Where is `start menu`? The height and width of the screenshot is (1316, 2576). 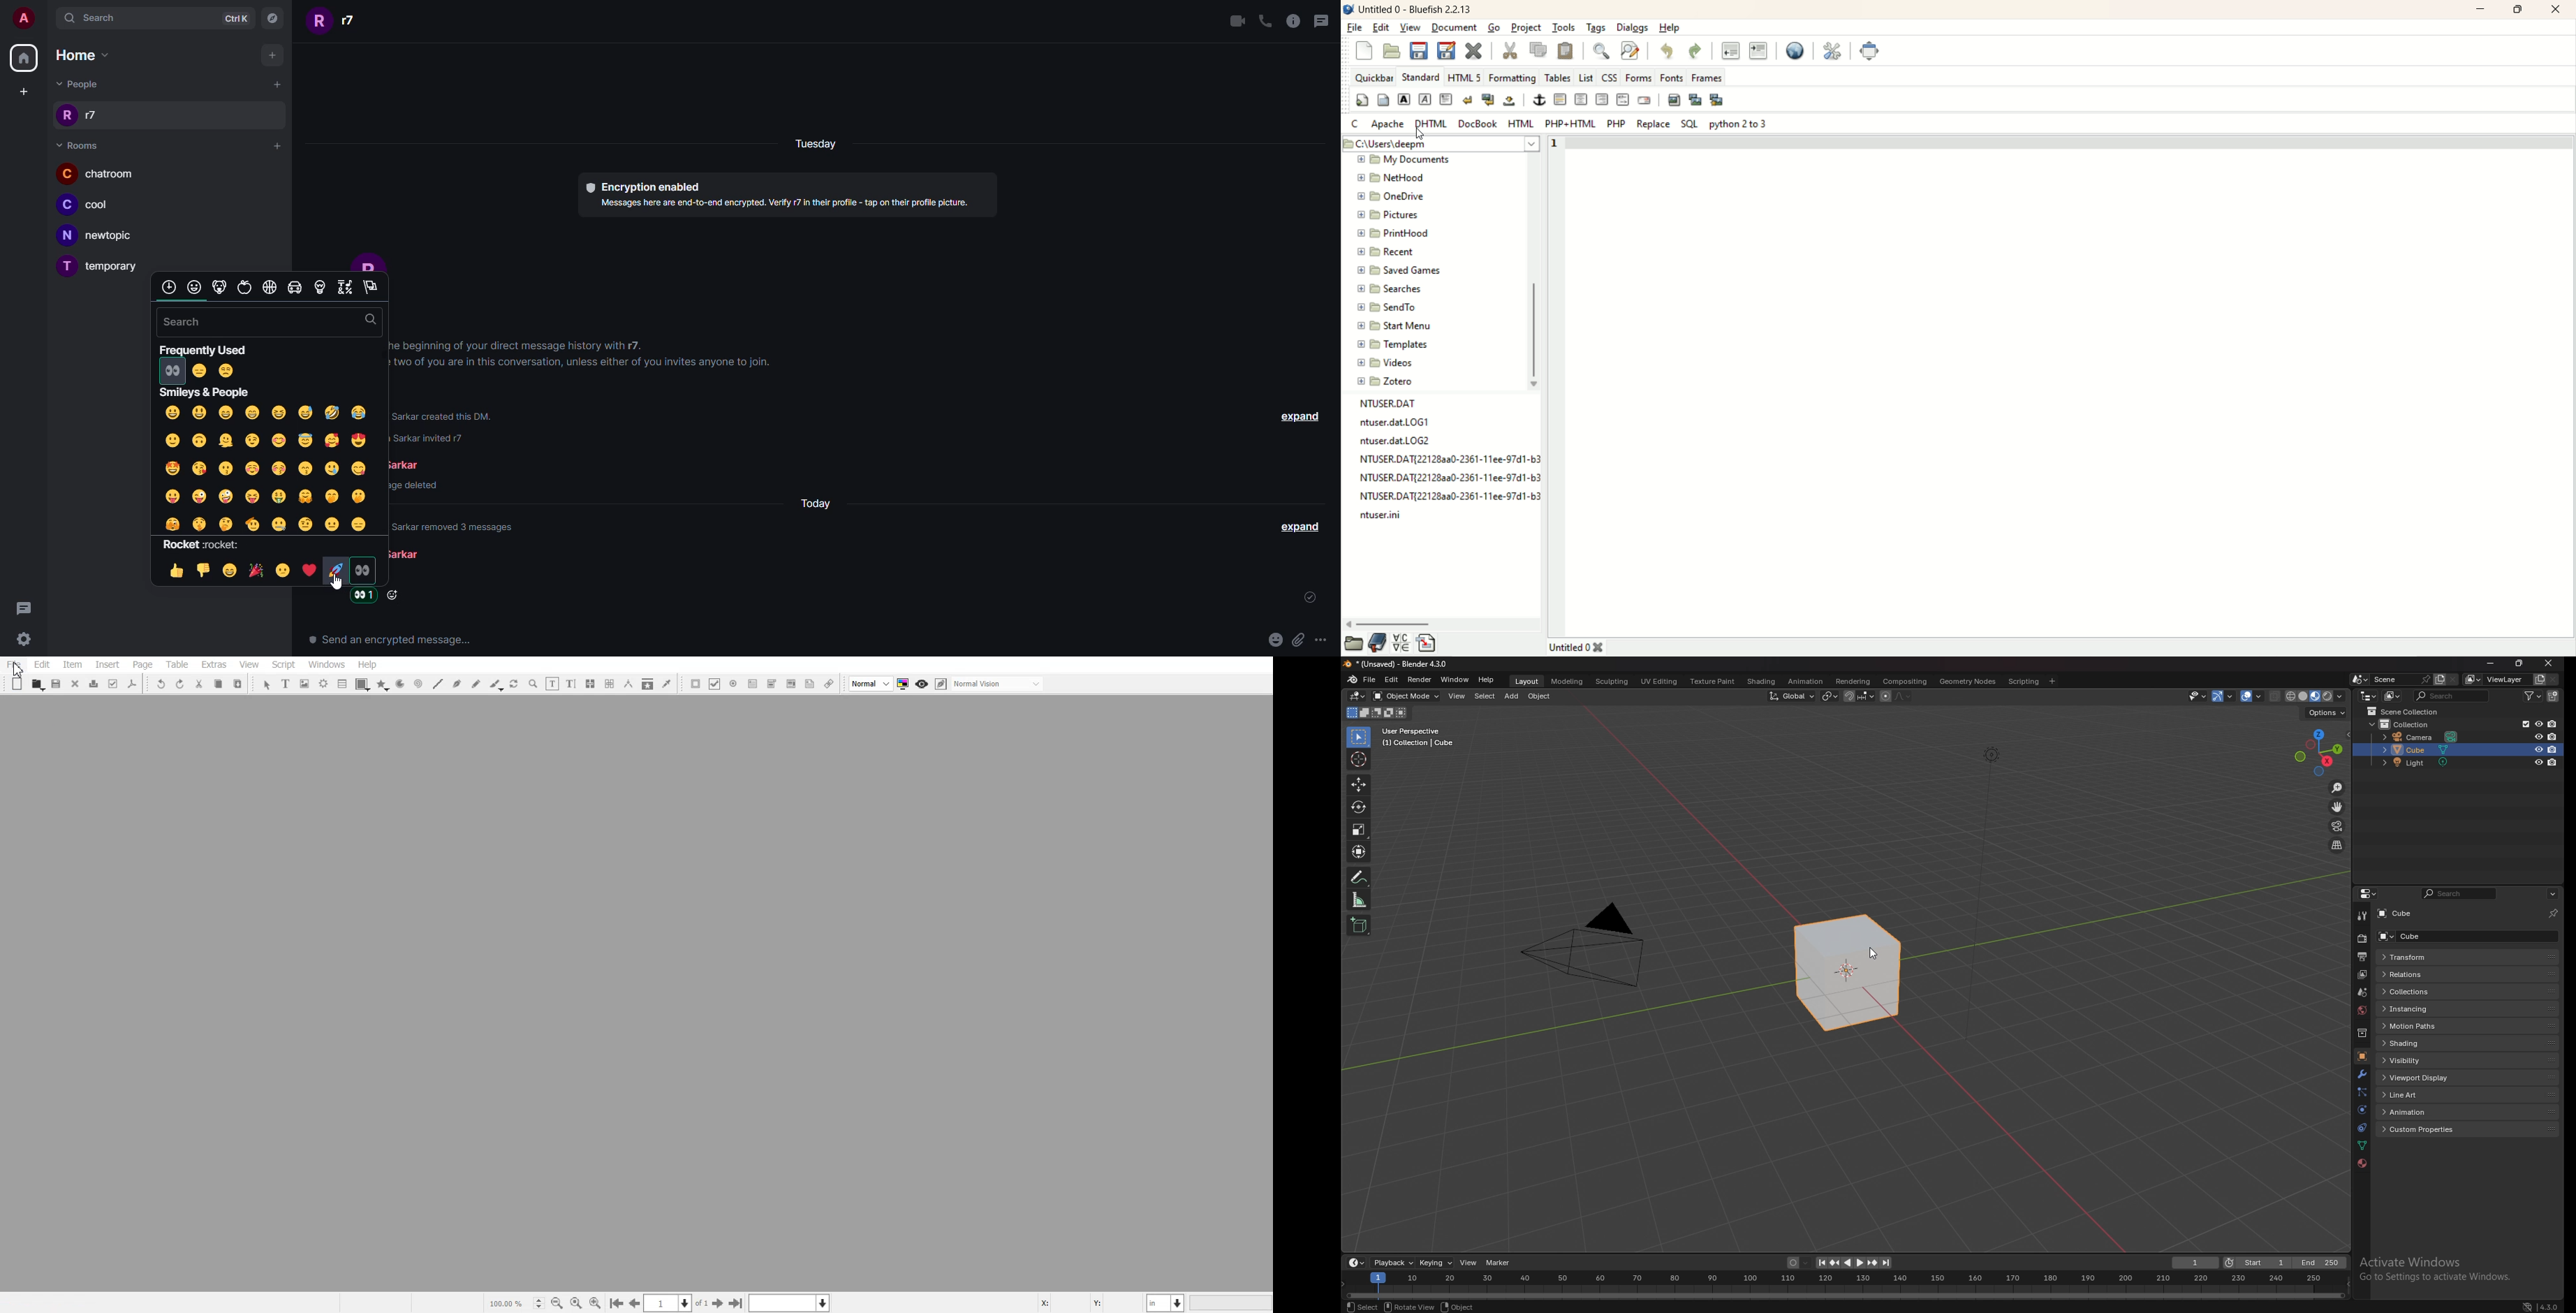
start menu is located at coordinates (1395, 324).